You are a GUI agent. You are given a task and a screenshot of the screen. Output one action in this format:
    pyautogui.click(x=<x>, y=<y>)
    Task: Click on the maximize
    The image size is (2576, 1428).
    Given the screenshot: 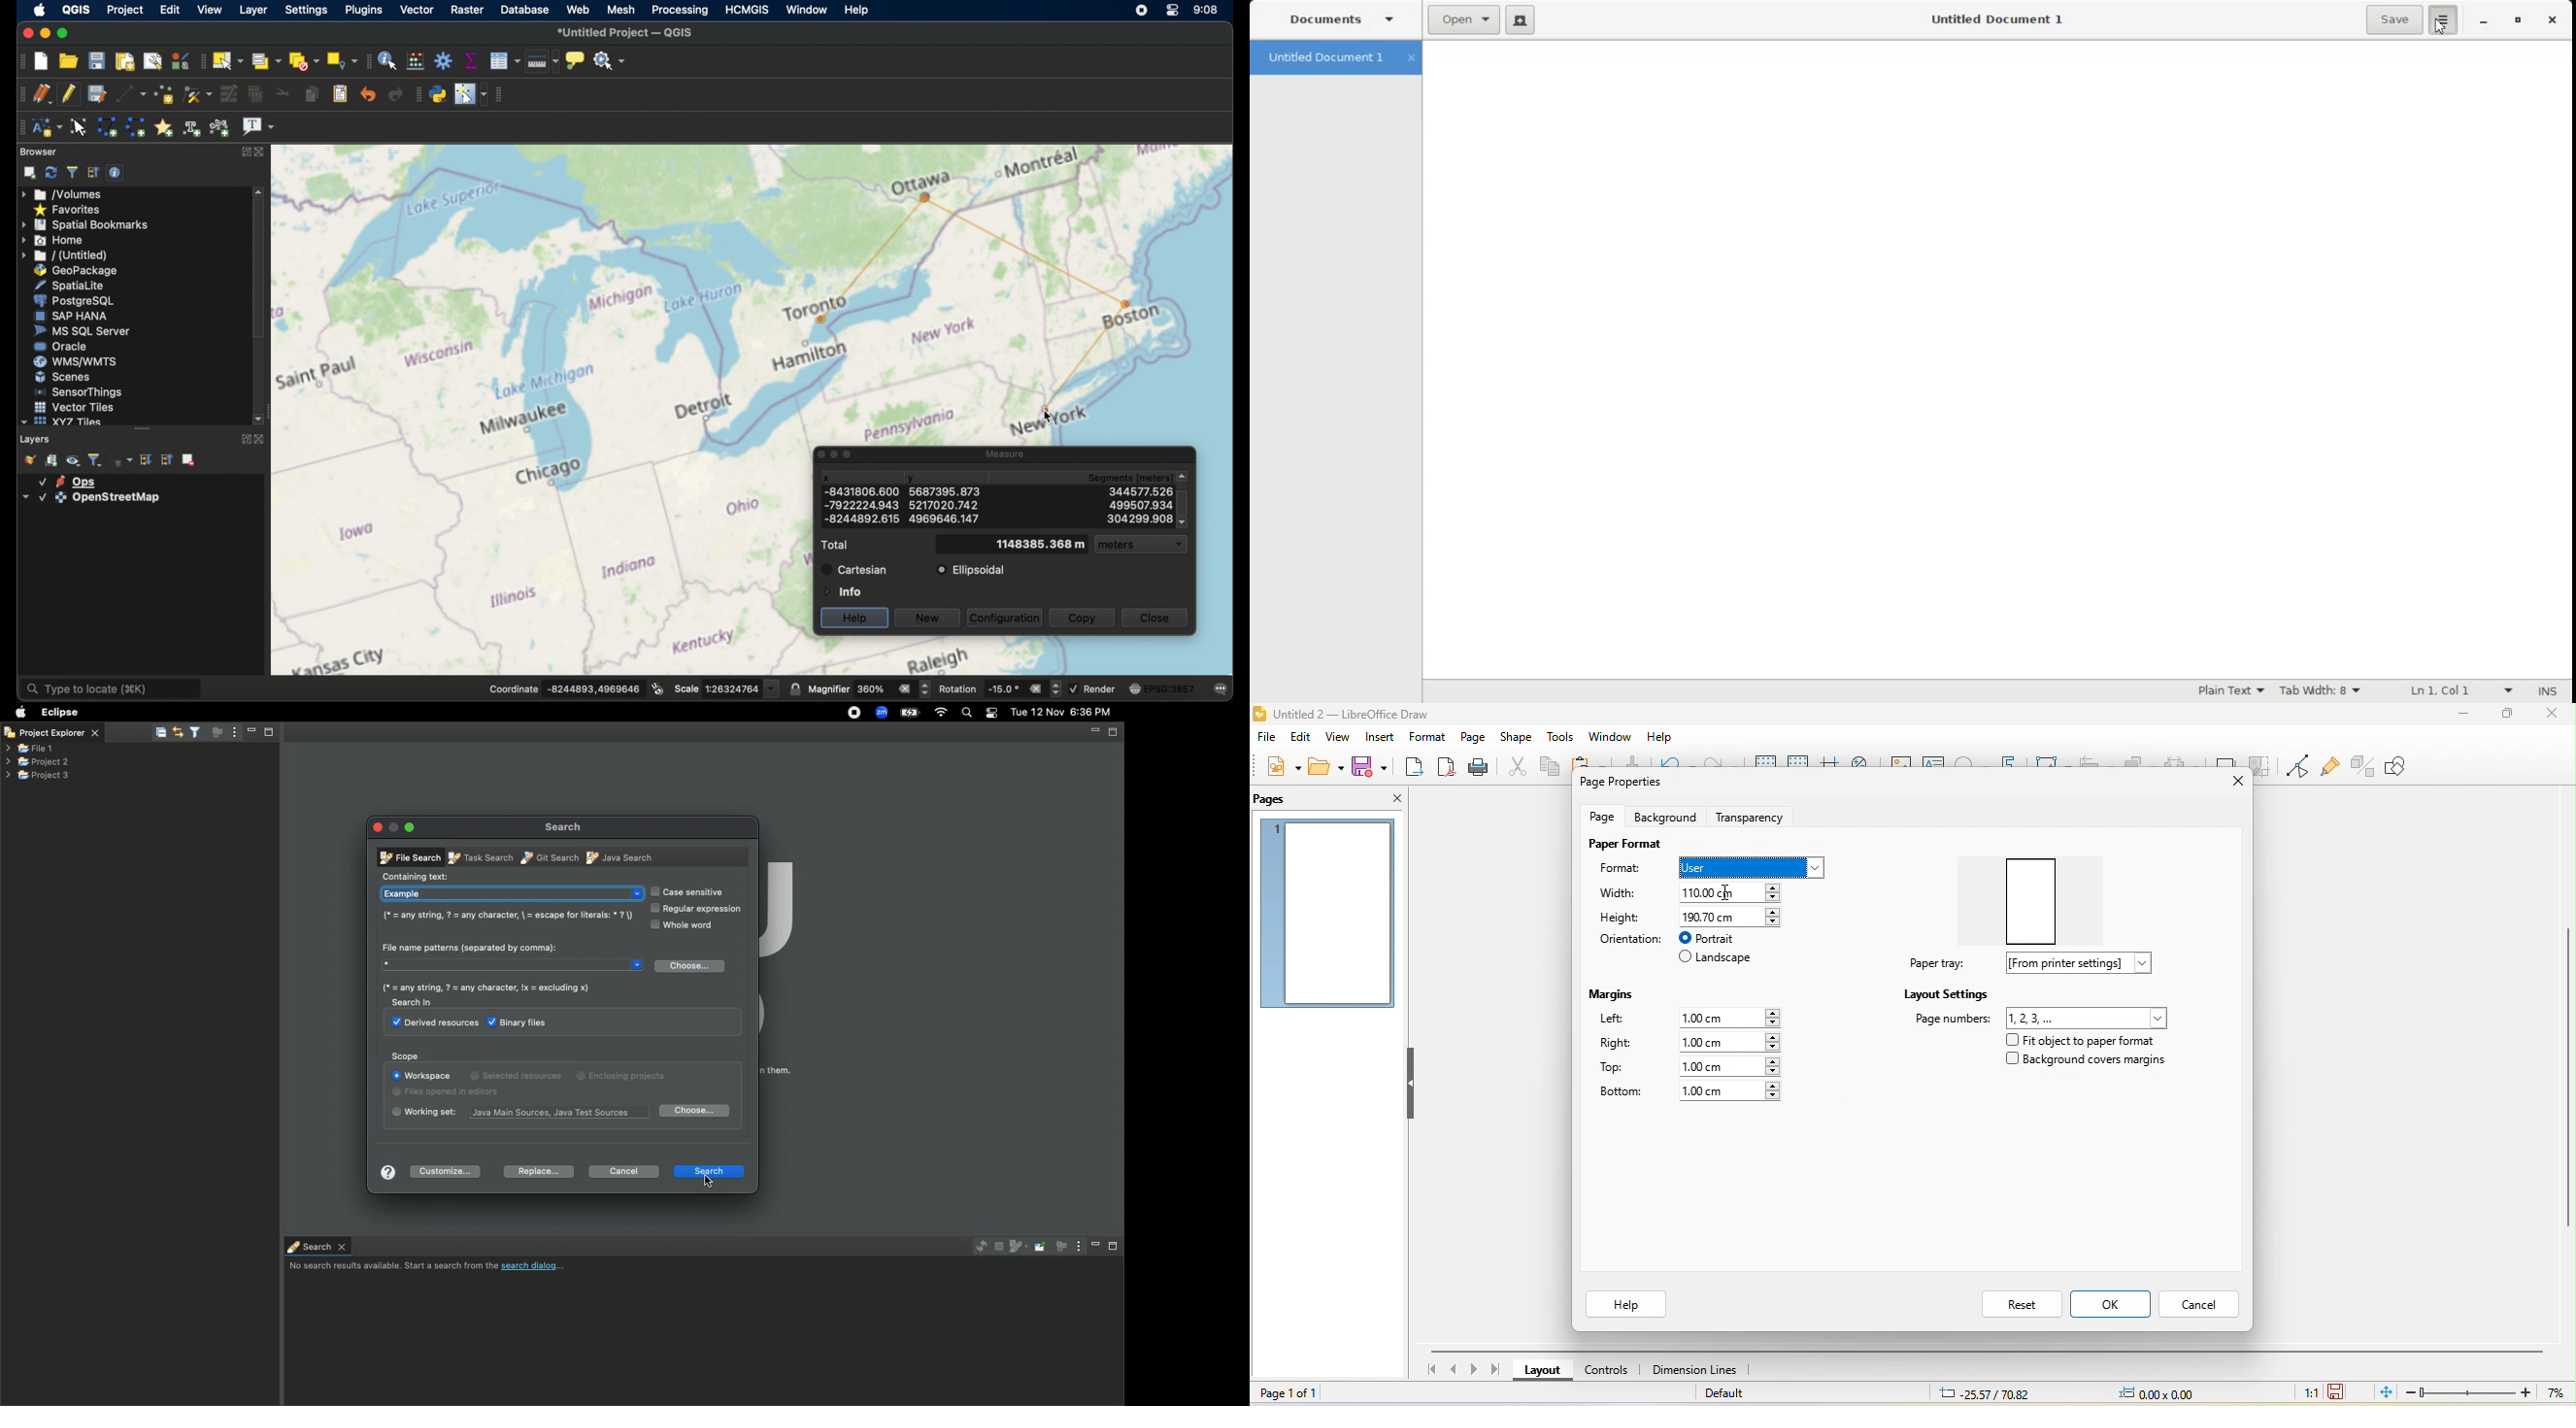 What is the action you would take?
    pyautogui.click(x=62, y=33)
    